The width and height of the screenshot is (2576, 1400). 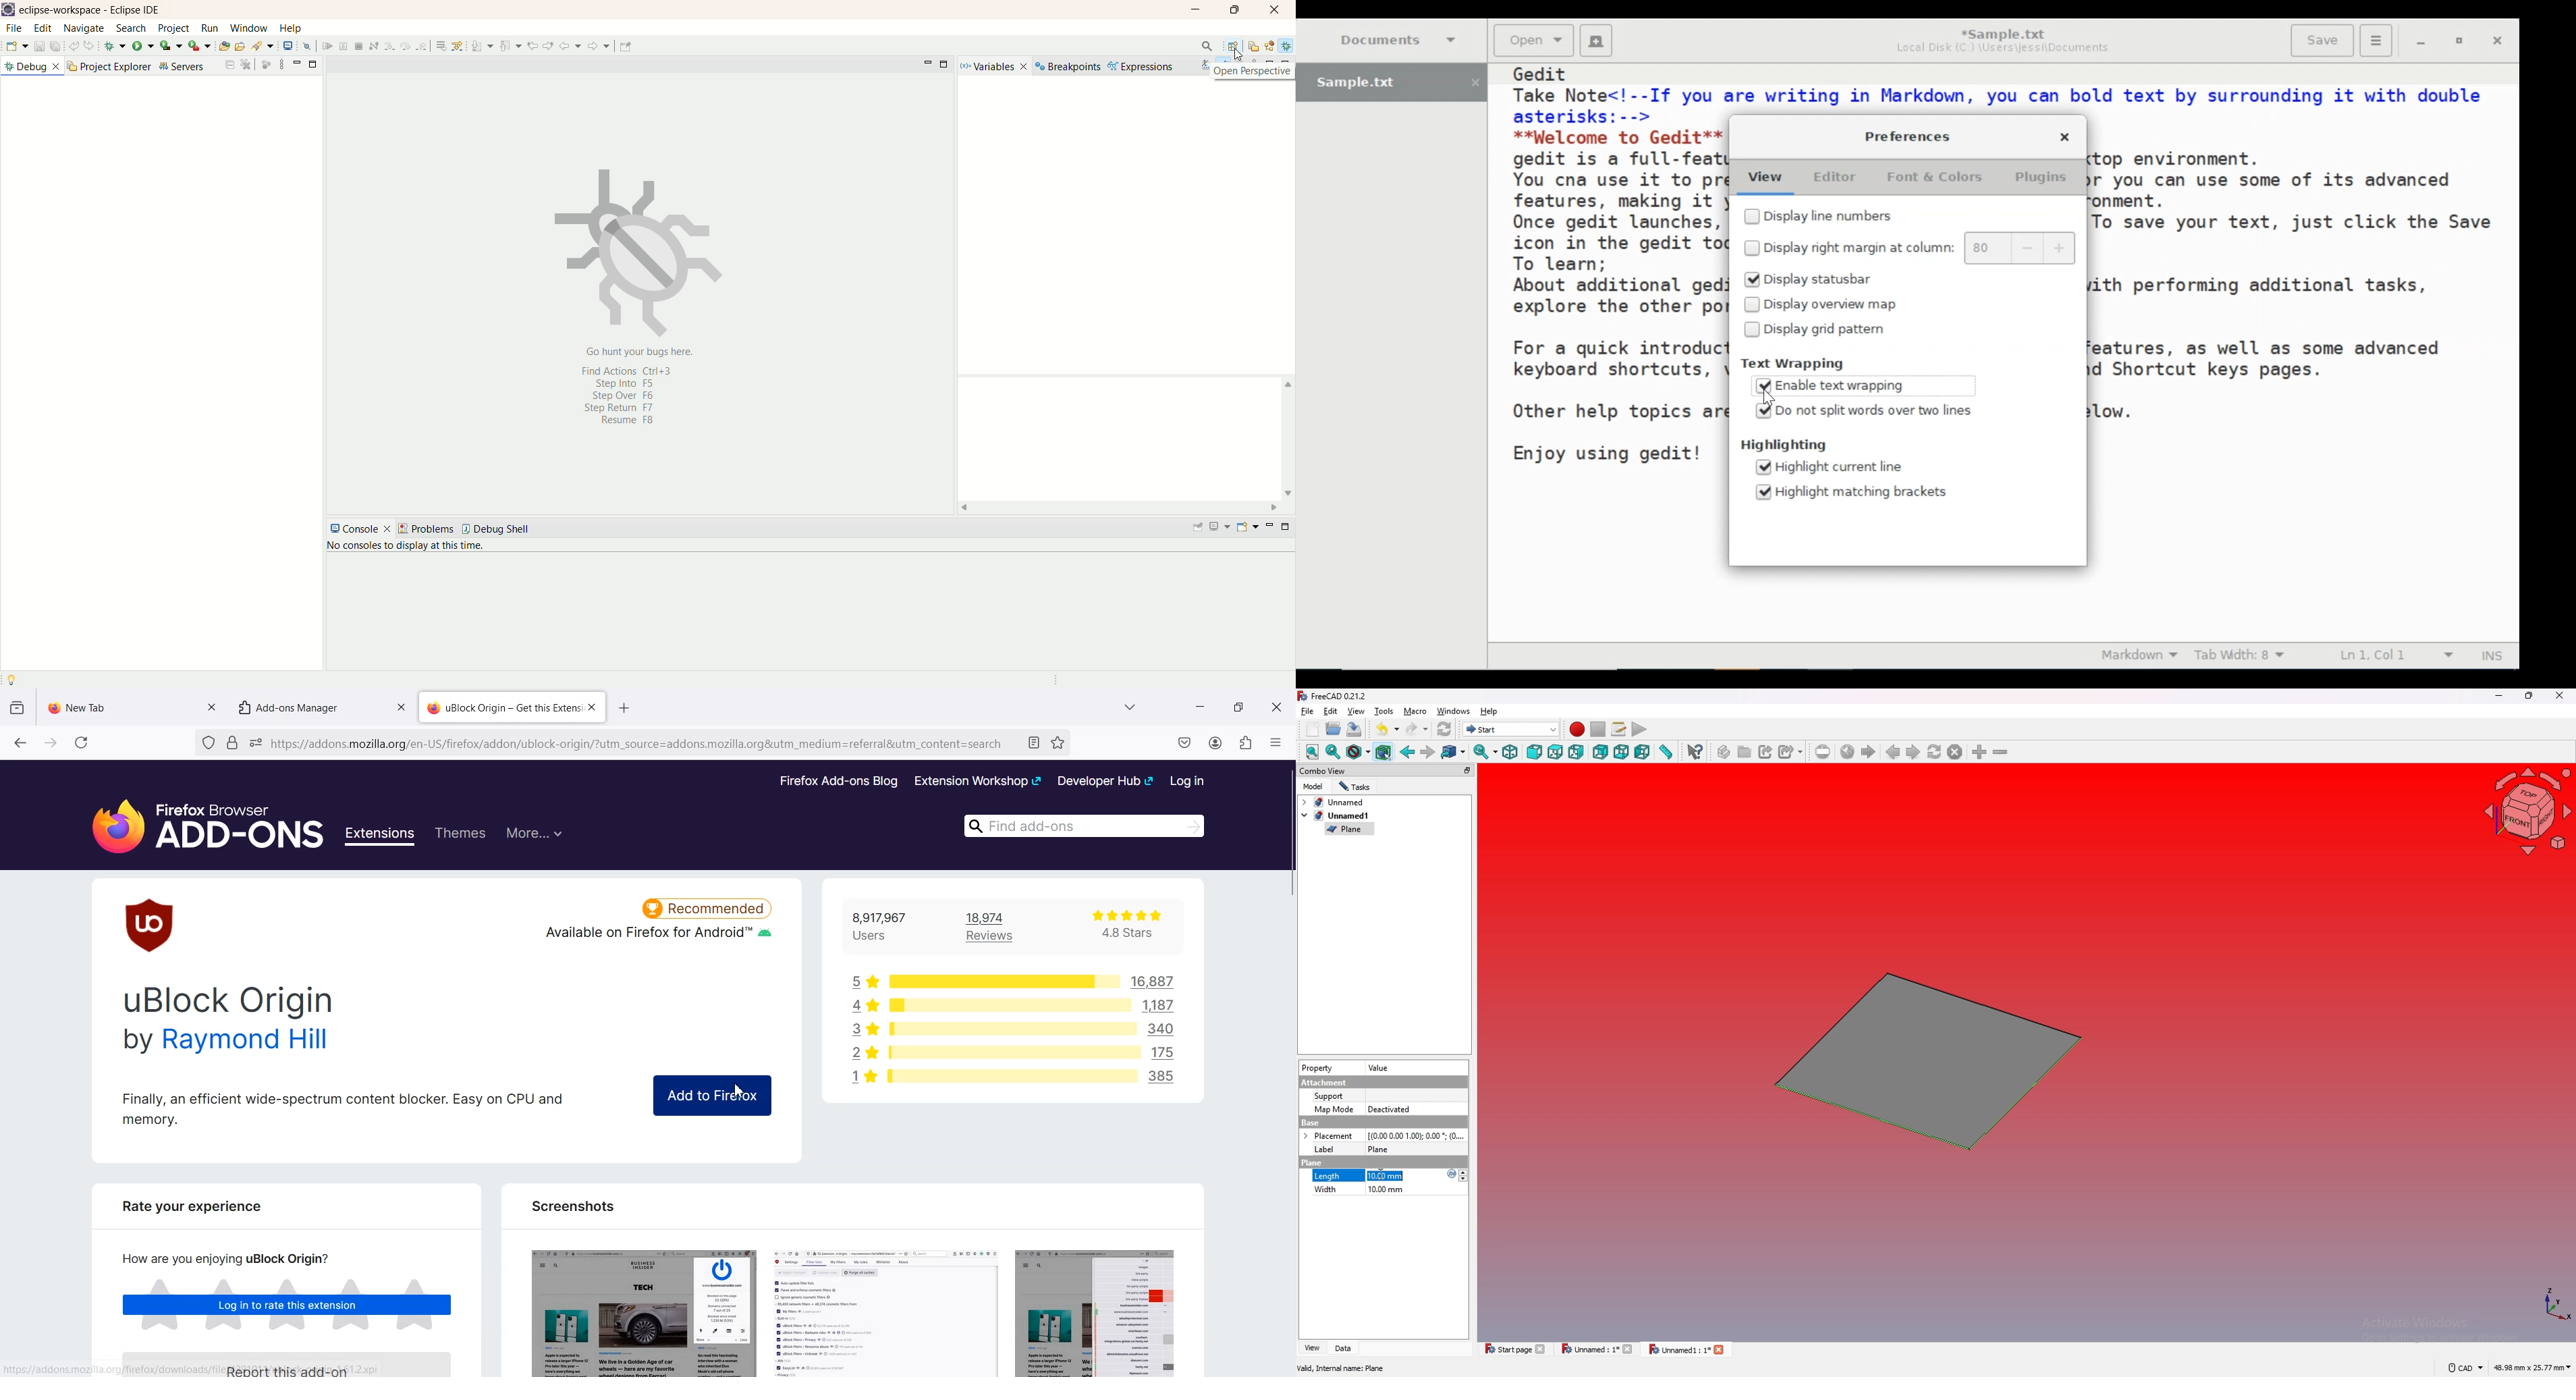 What do you see at coordinates (120, 704) in the screenshot?
I see `New Tab` at bounding box center [120, 704].